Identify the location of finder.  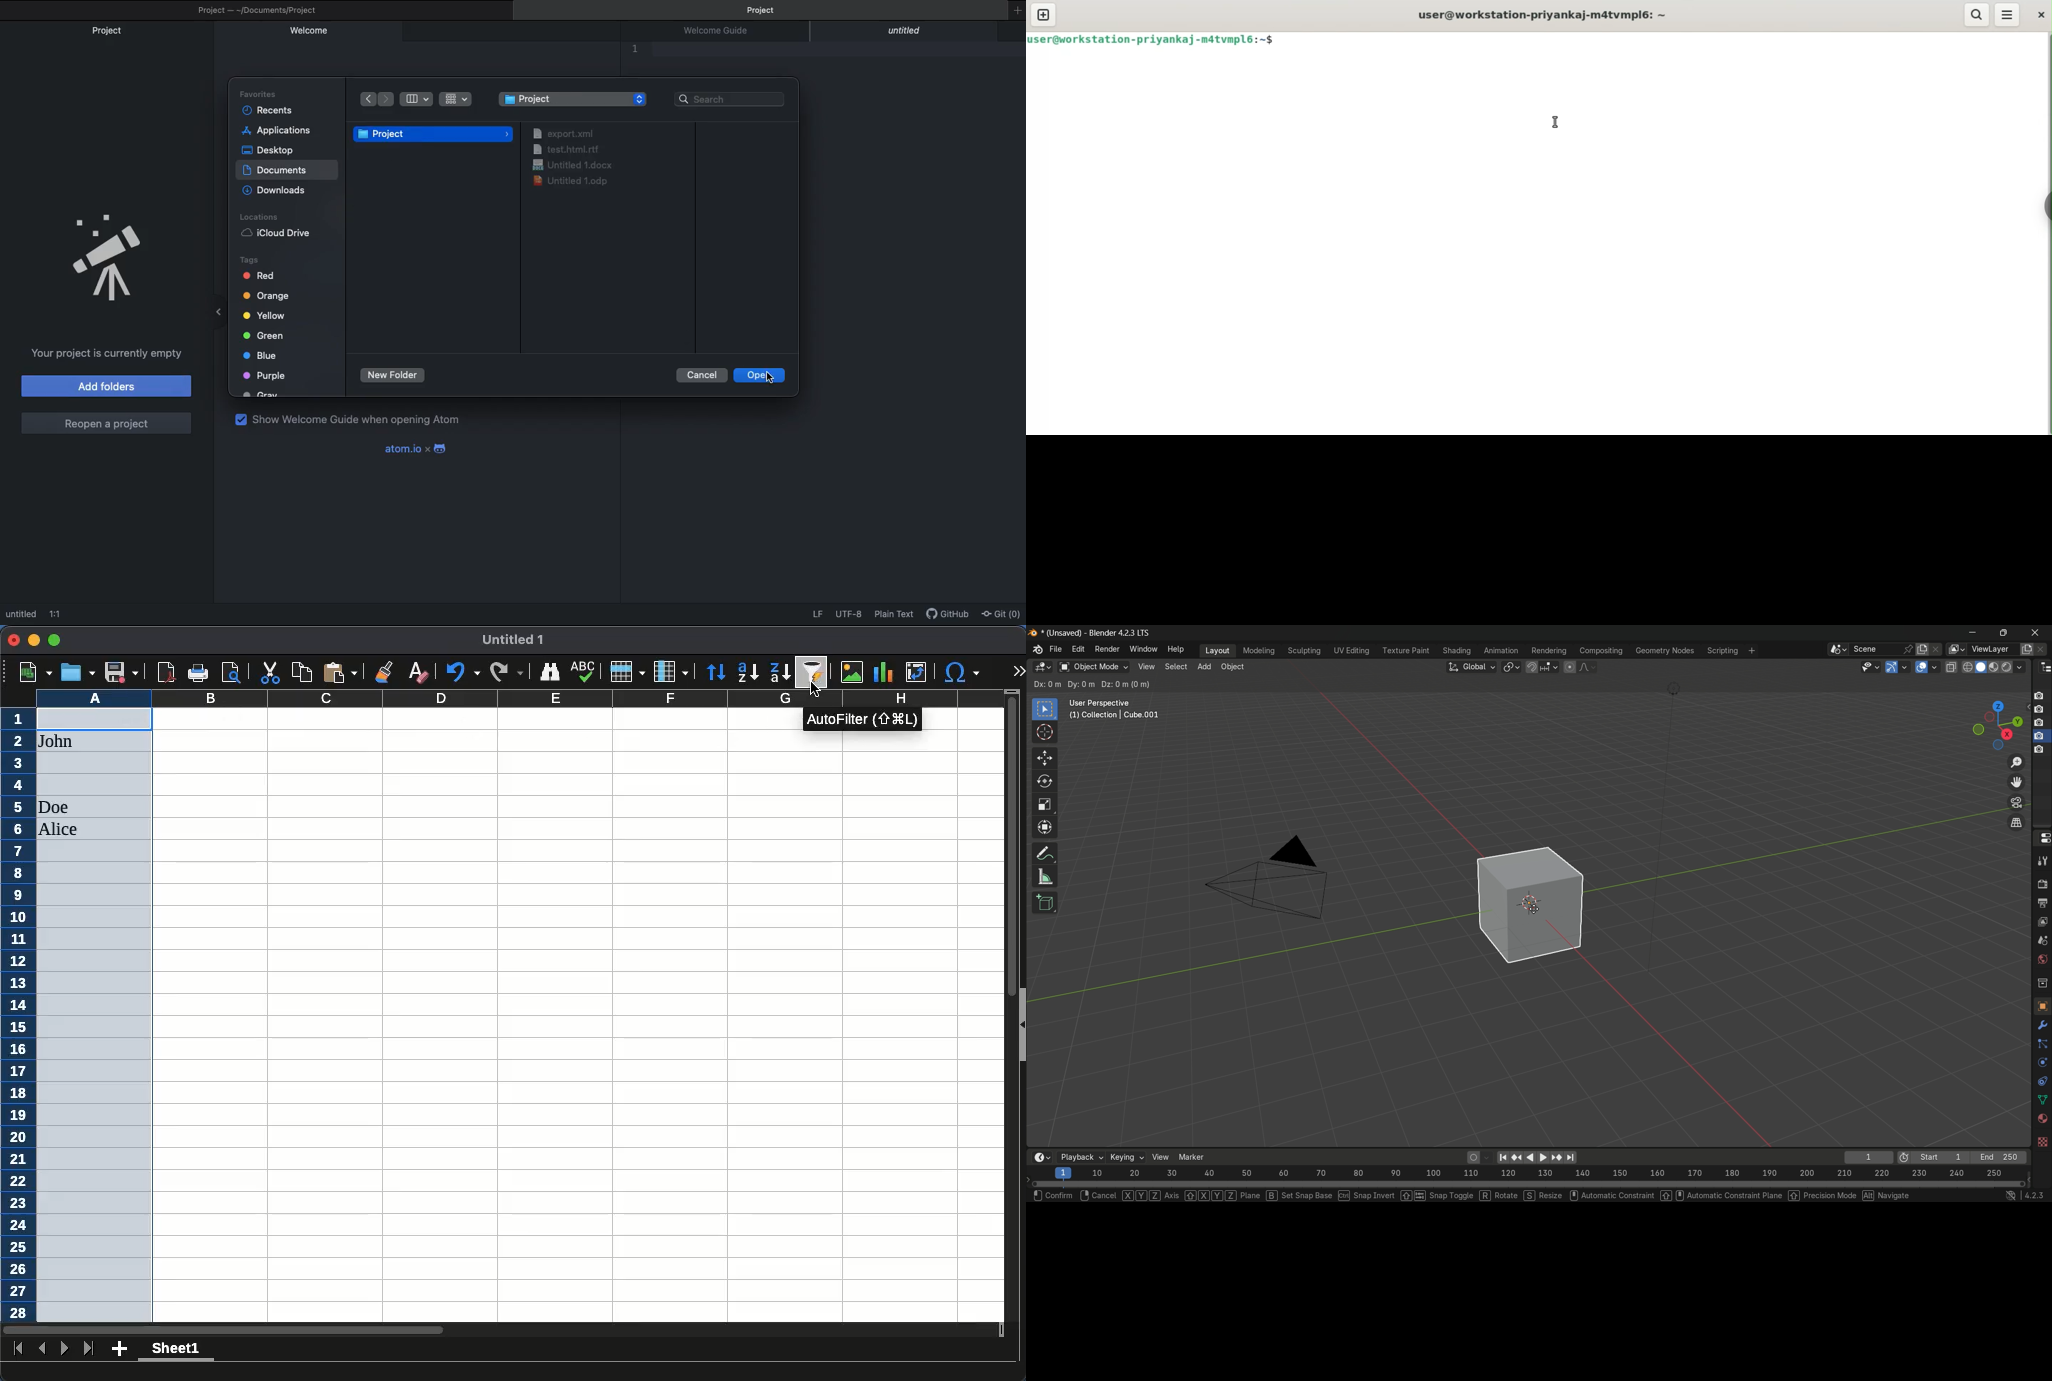
(549, 673).